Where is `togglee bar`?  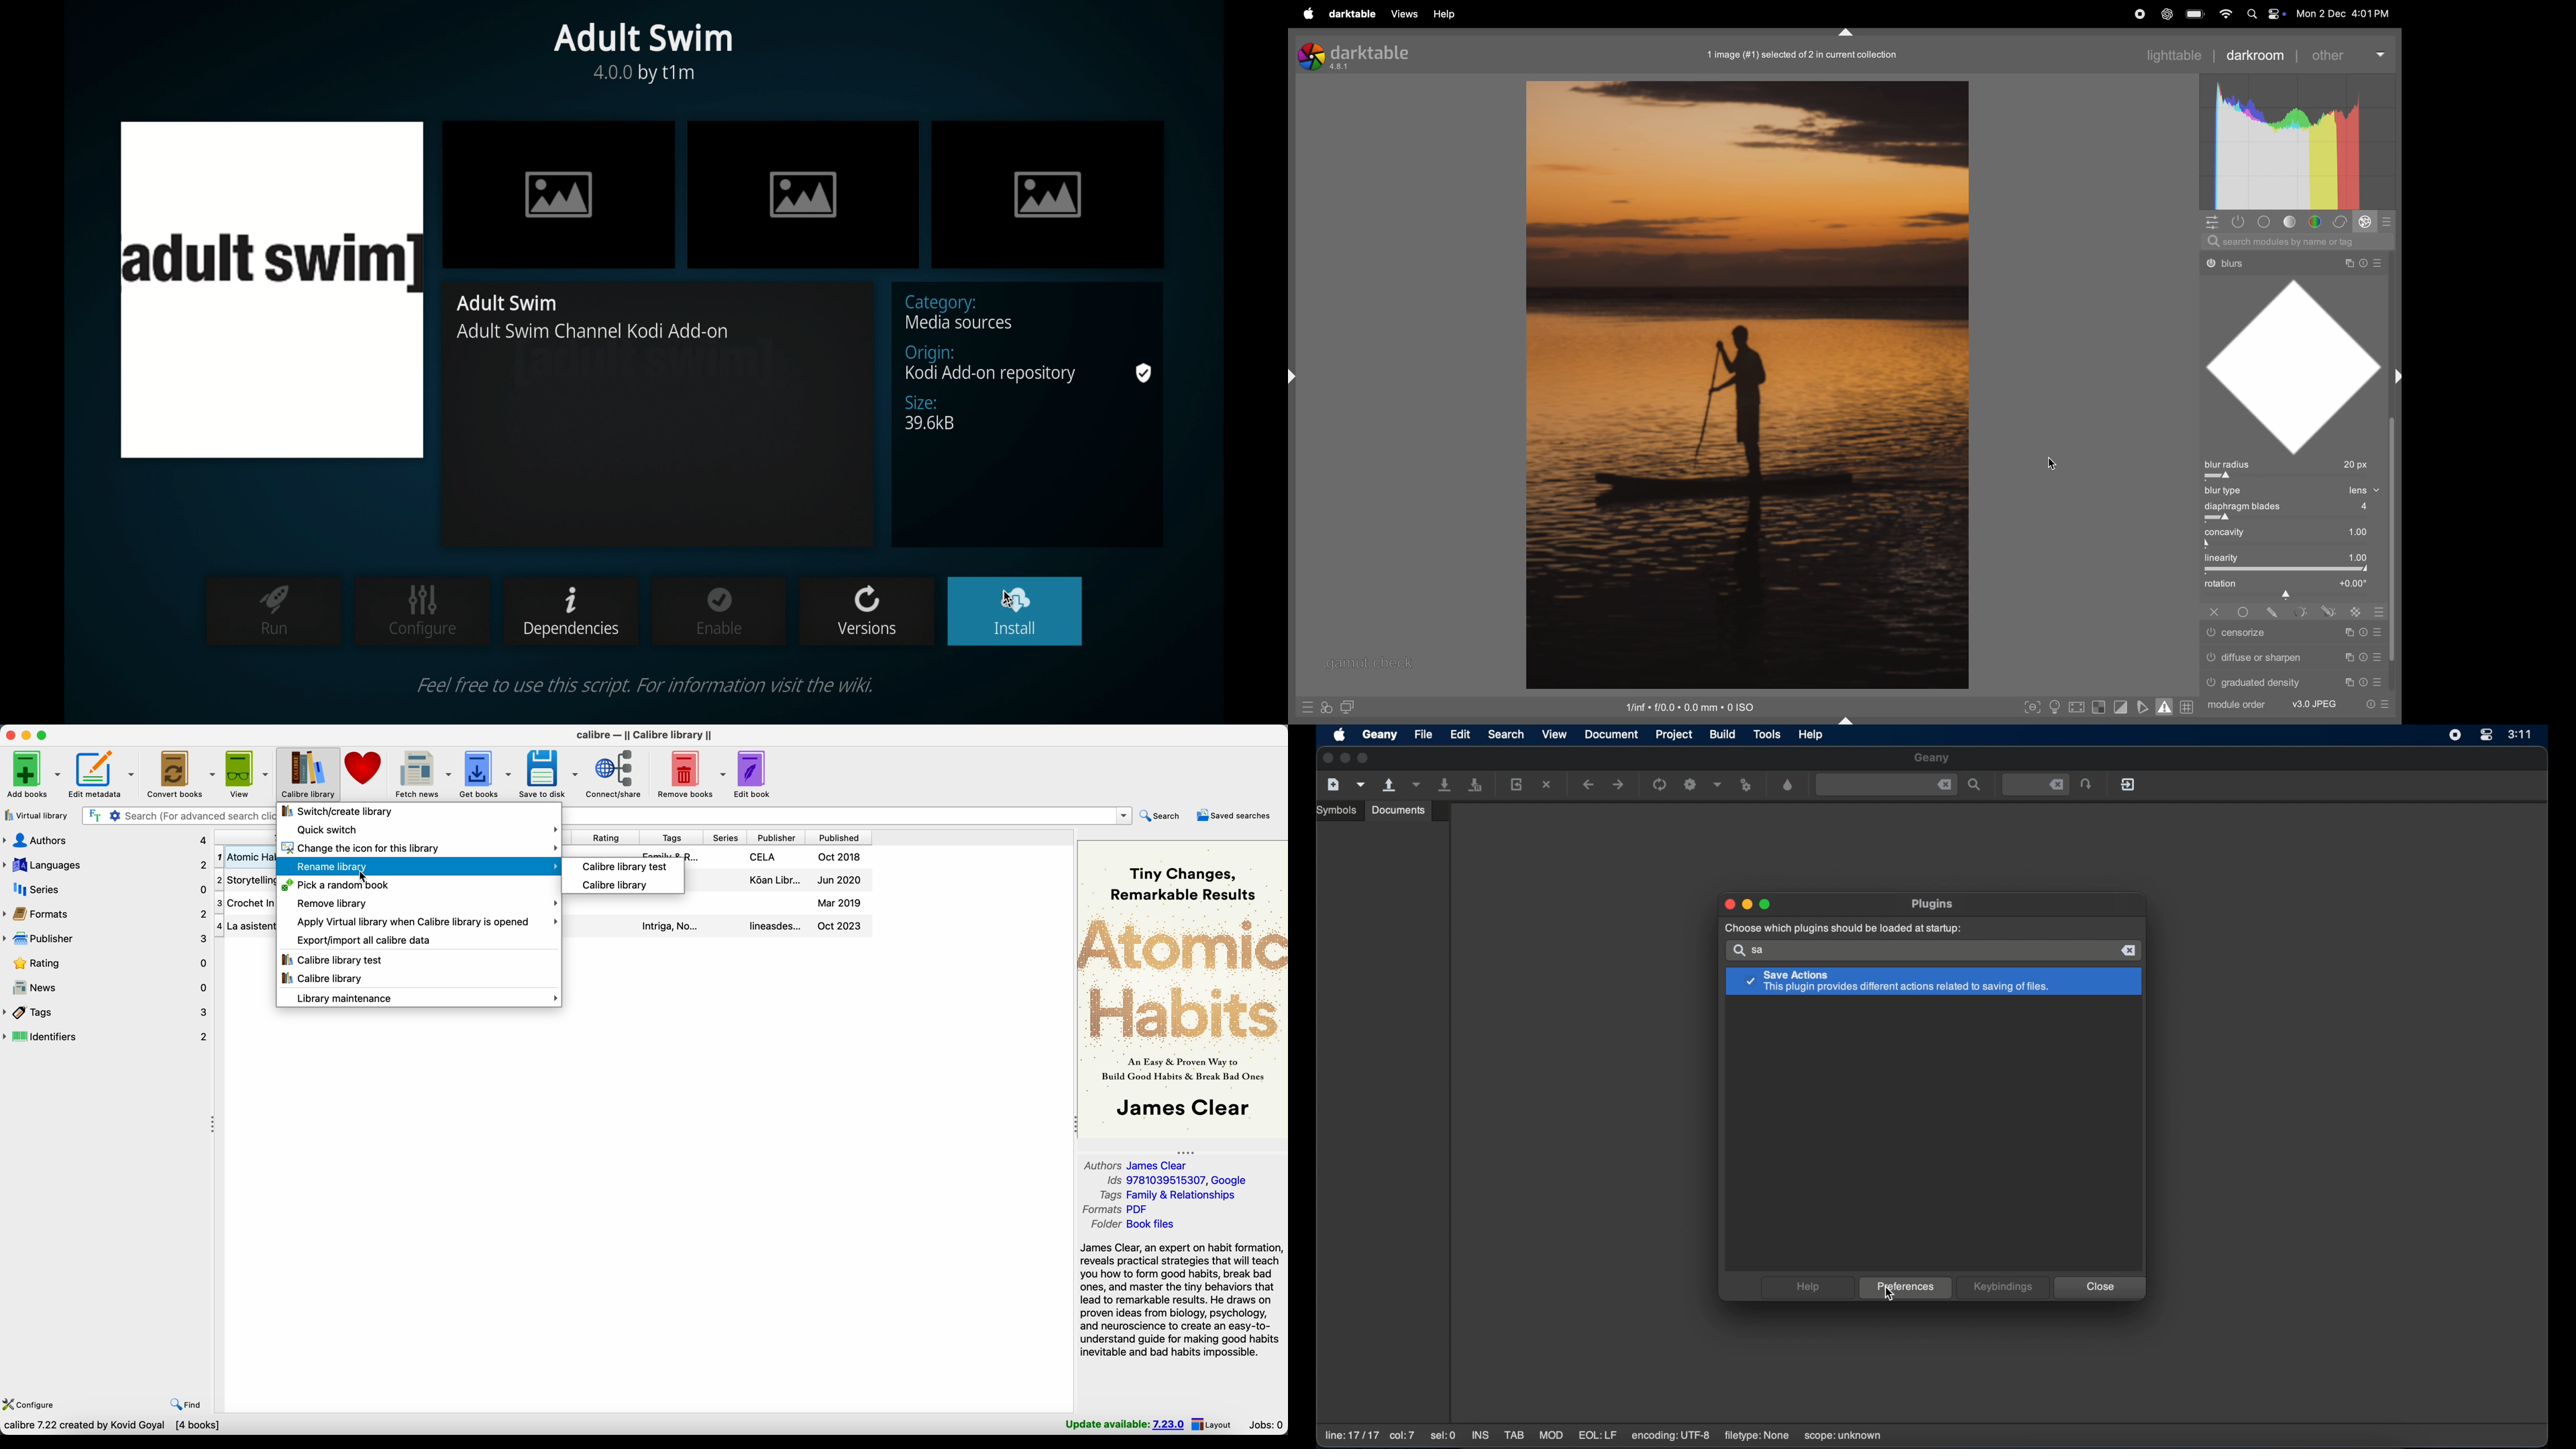 togglee bar is located at coordinates (2290, 570).